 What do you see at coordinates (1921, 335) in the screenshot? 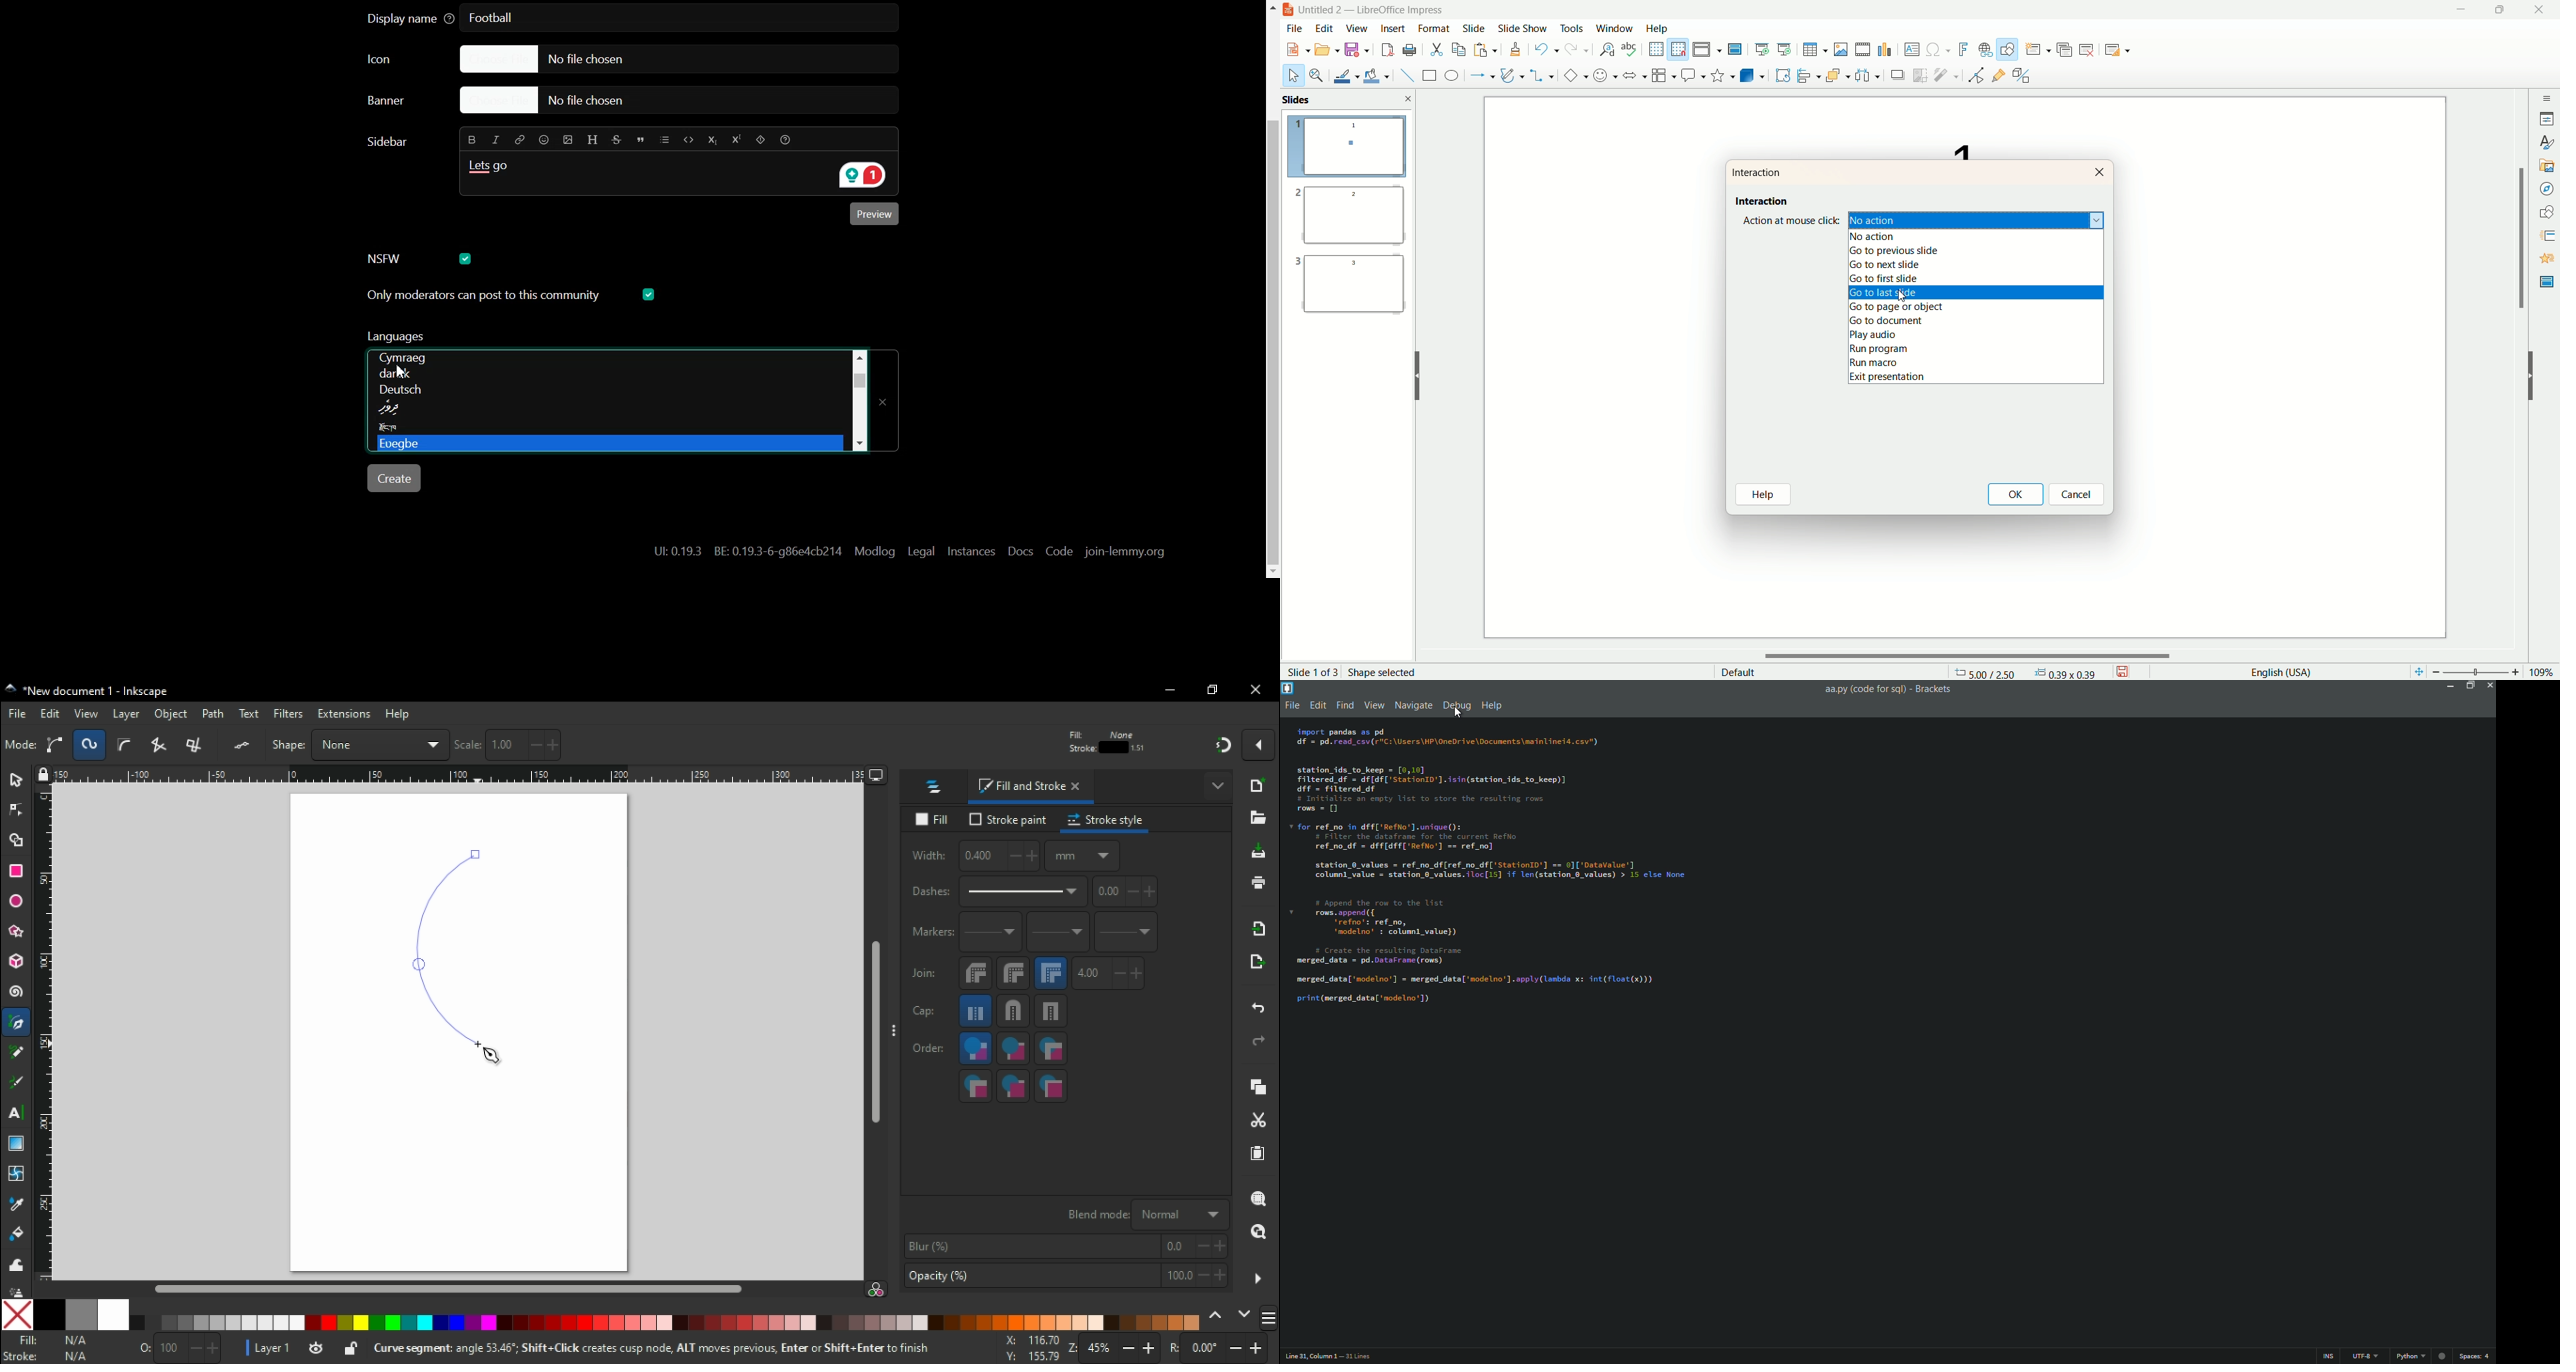
I see `play audio` at bounding box center [1921, 335].